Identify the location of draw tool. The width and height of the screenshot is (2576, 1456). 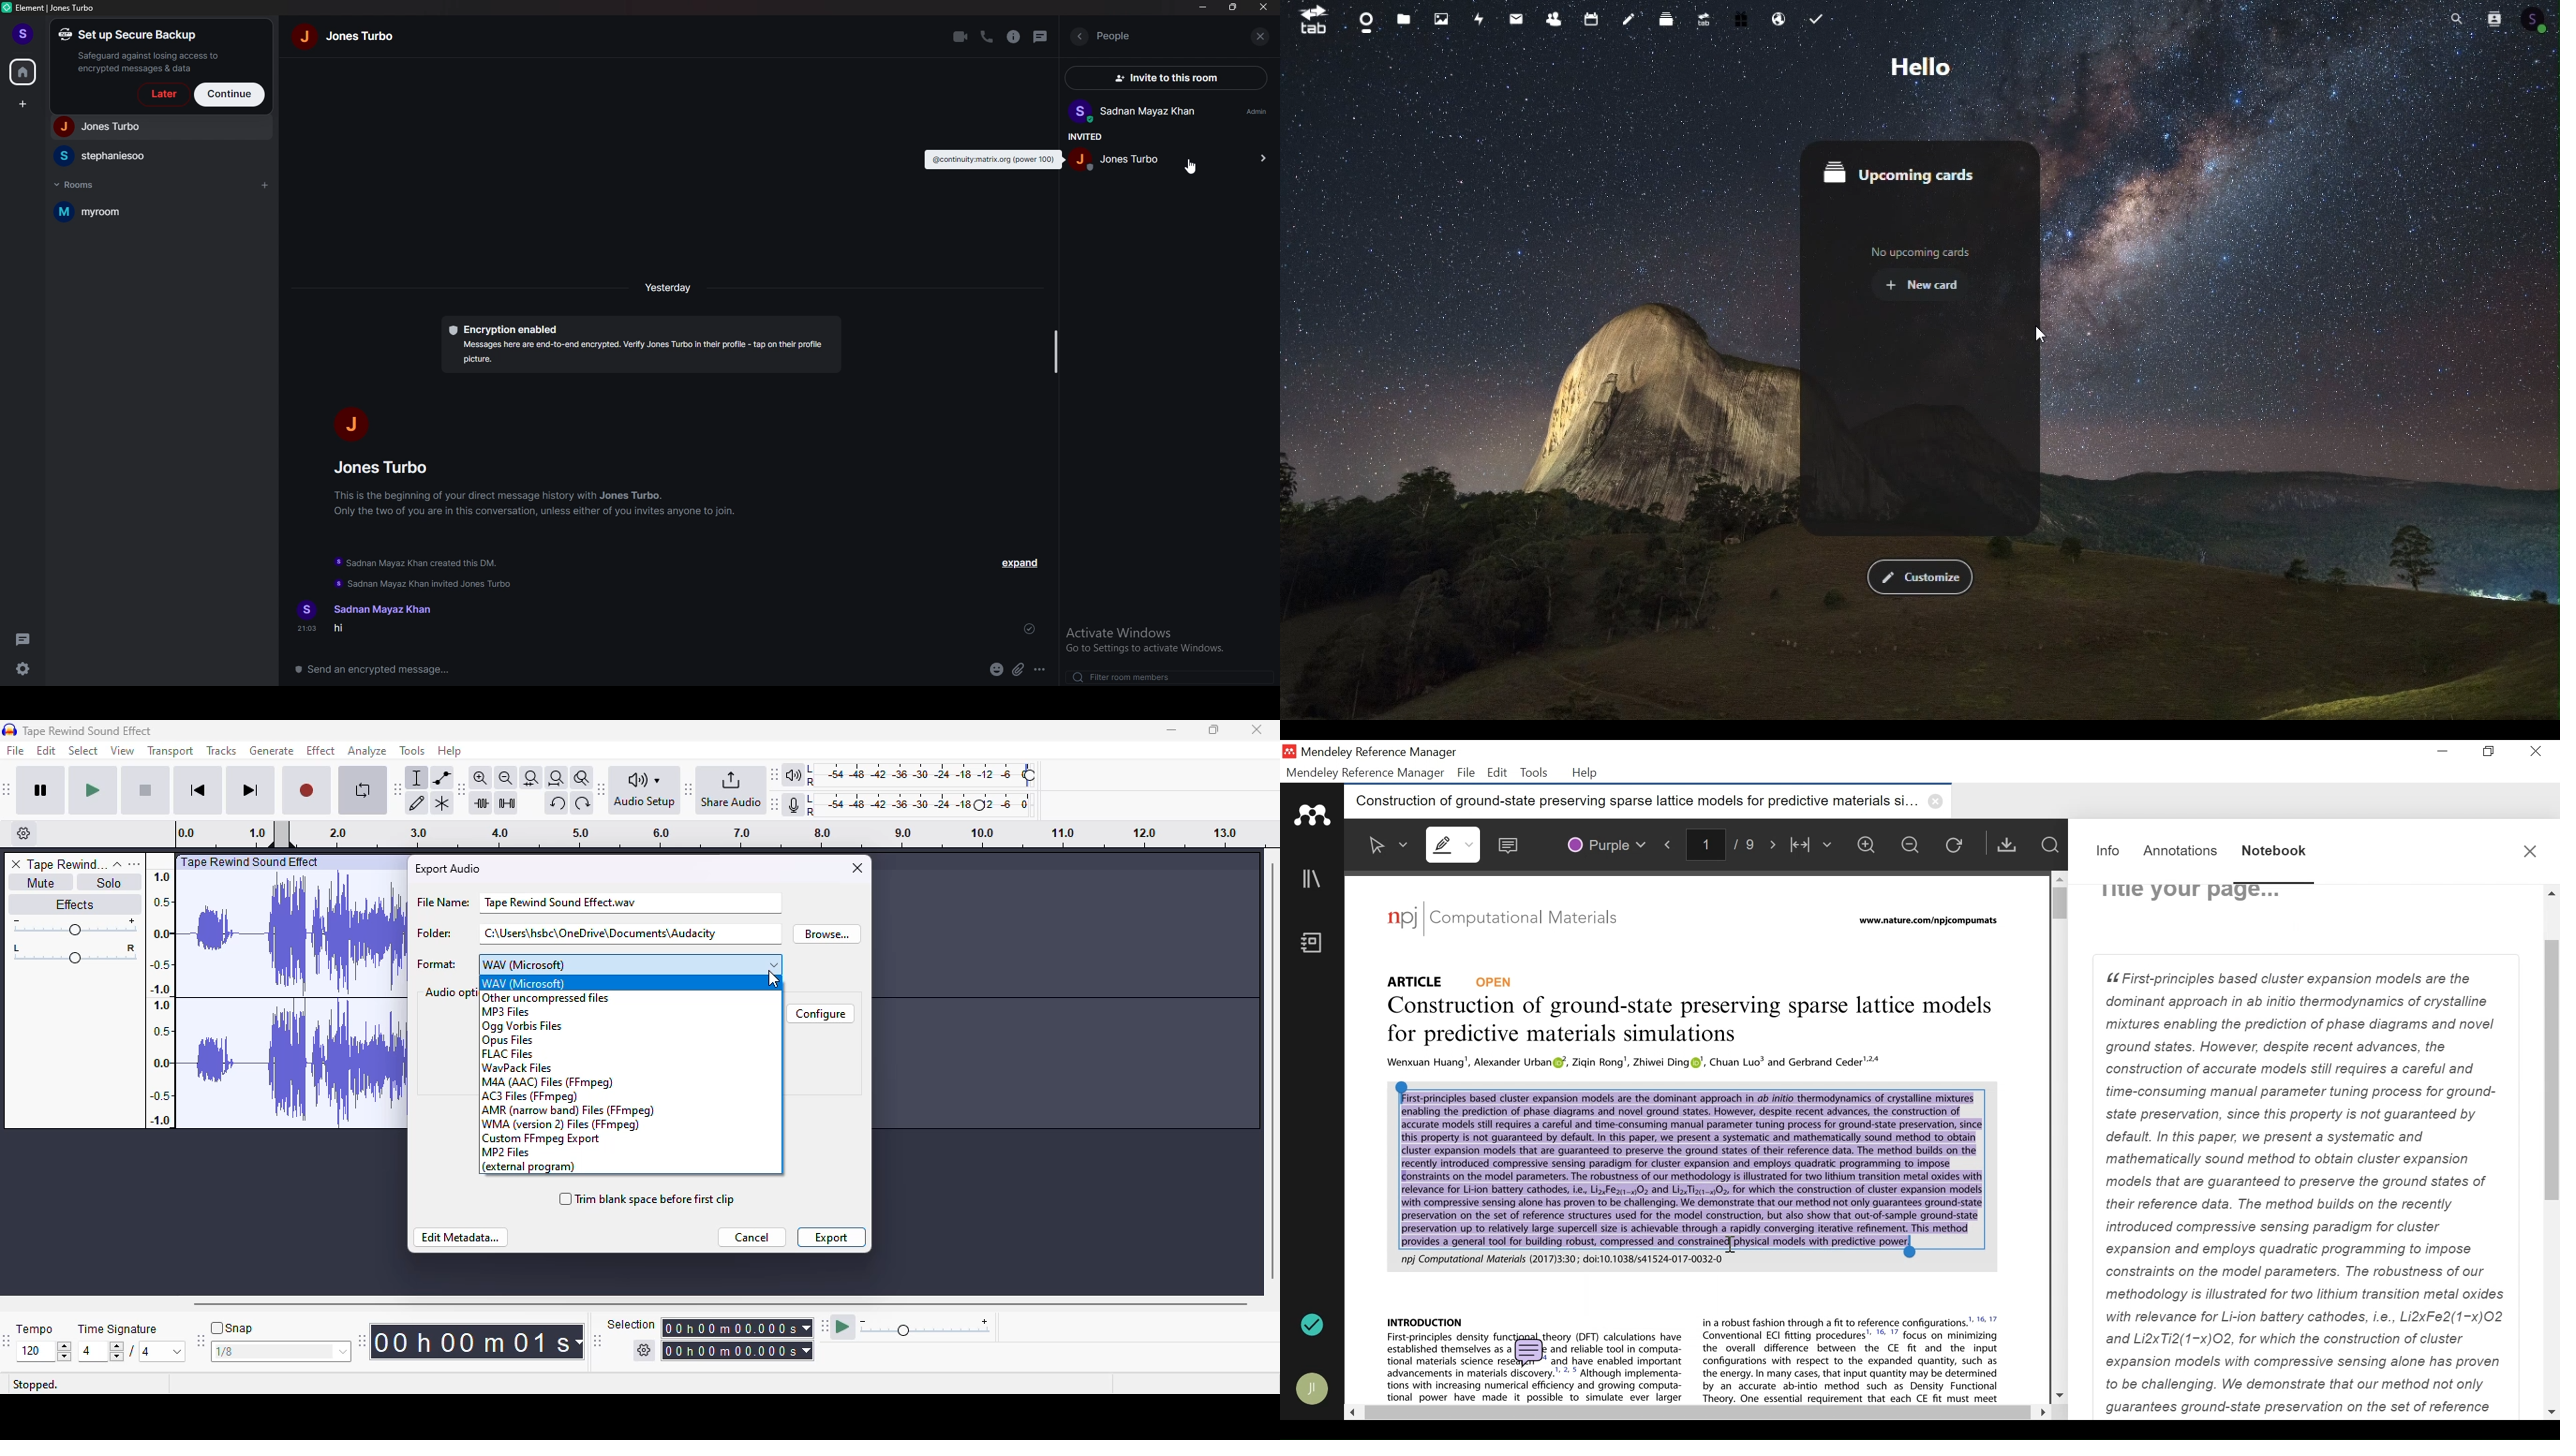
(418, 802).